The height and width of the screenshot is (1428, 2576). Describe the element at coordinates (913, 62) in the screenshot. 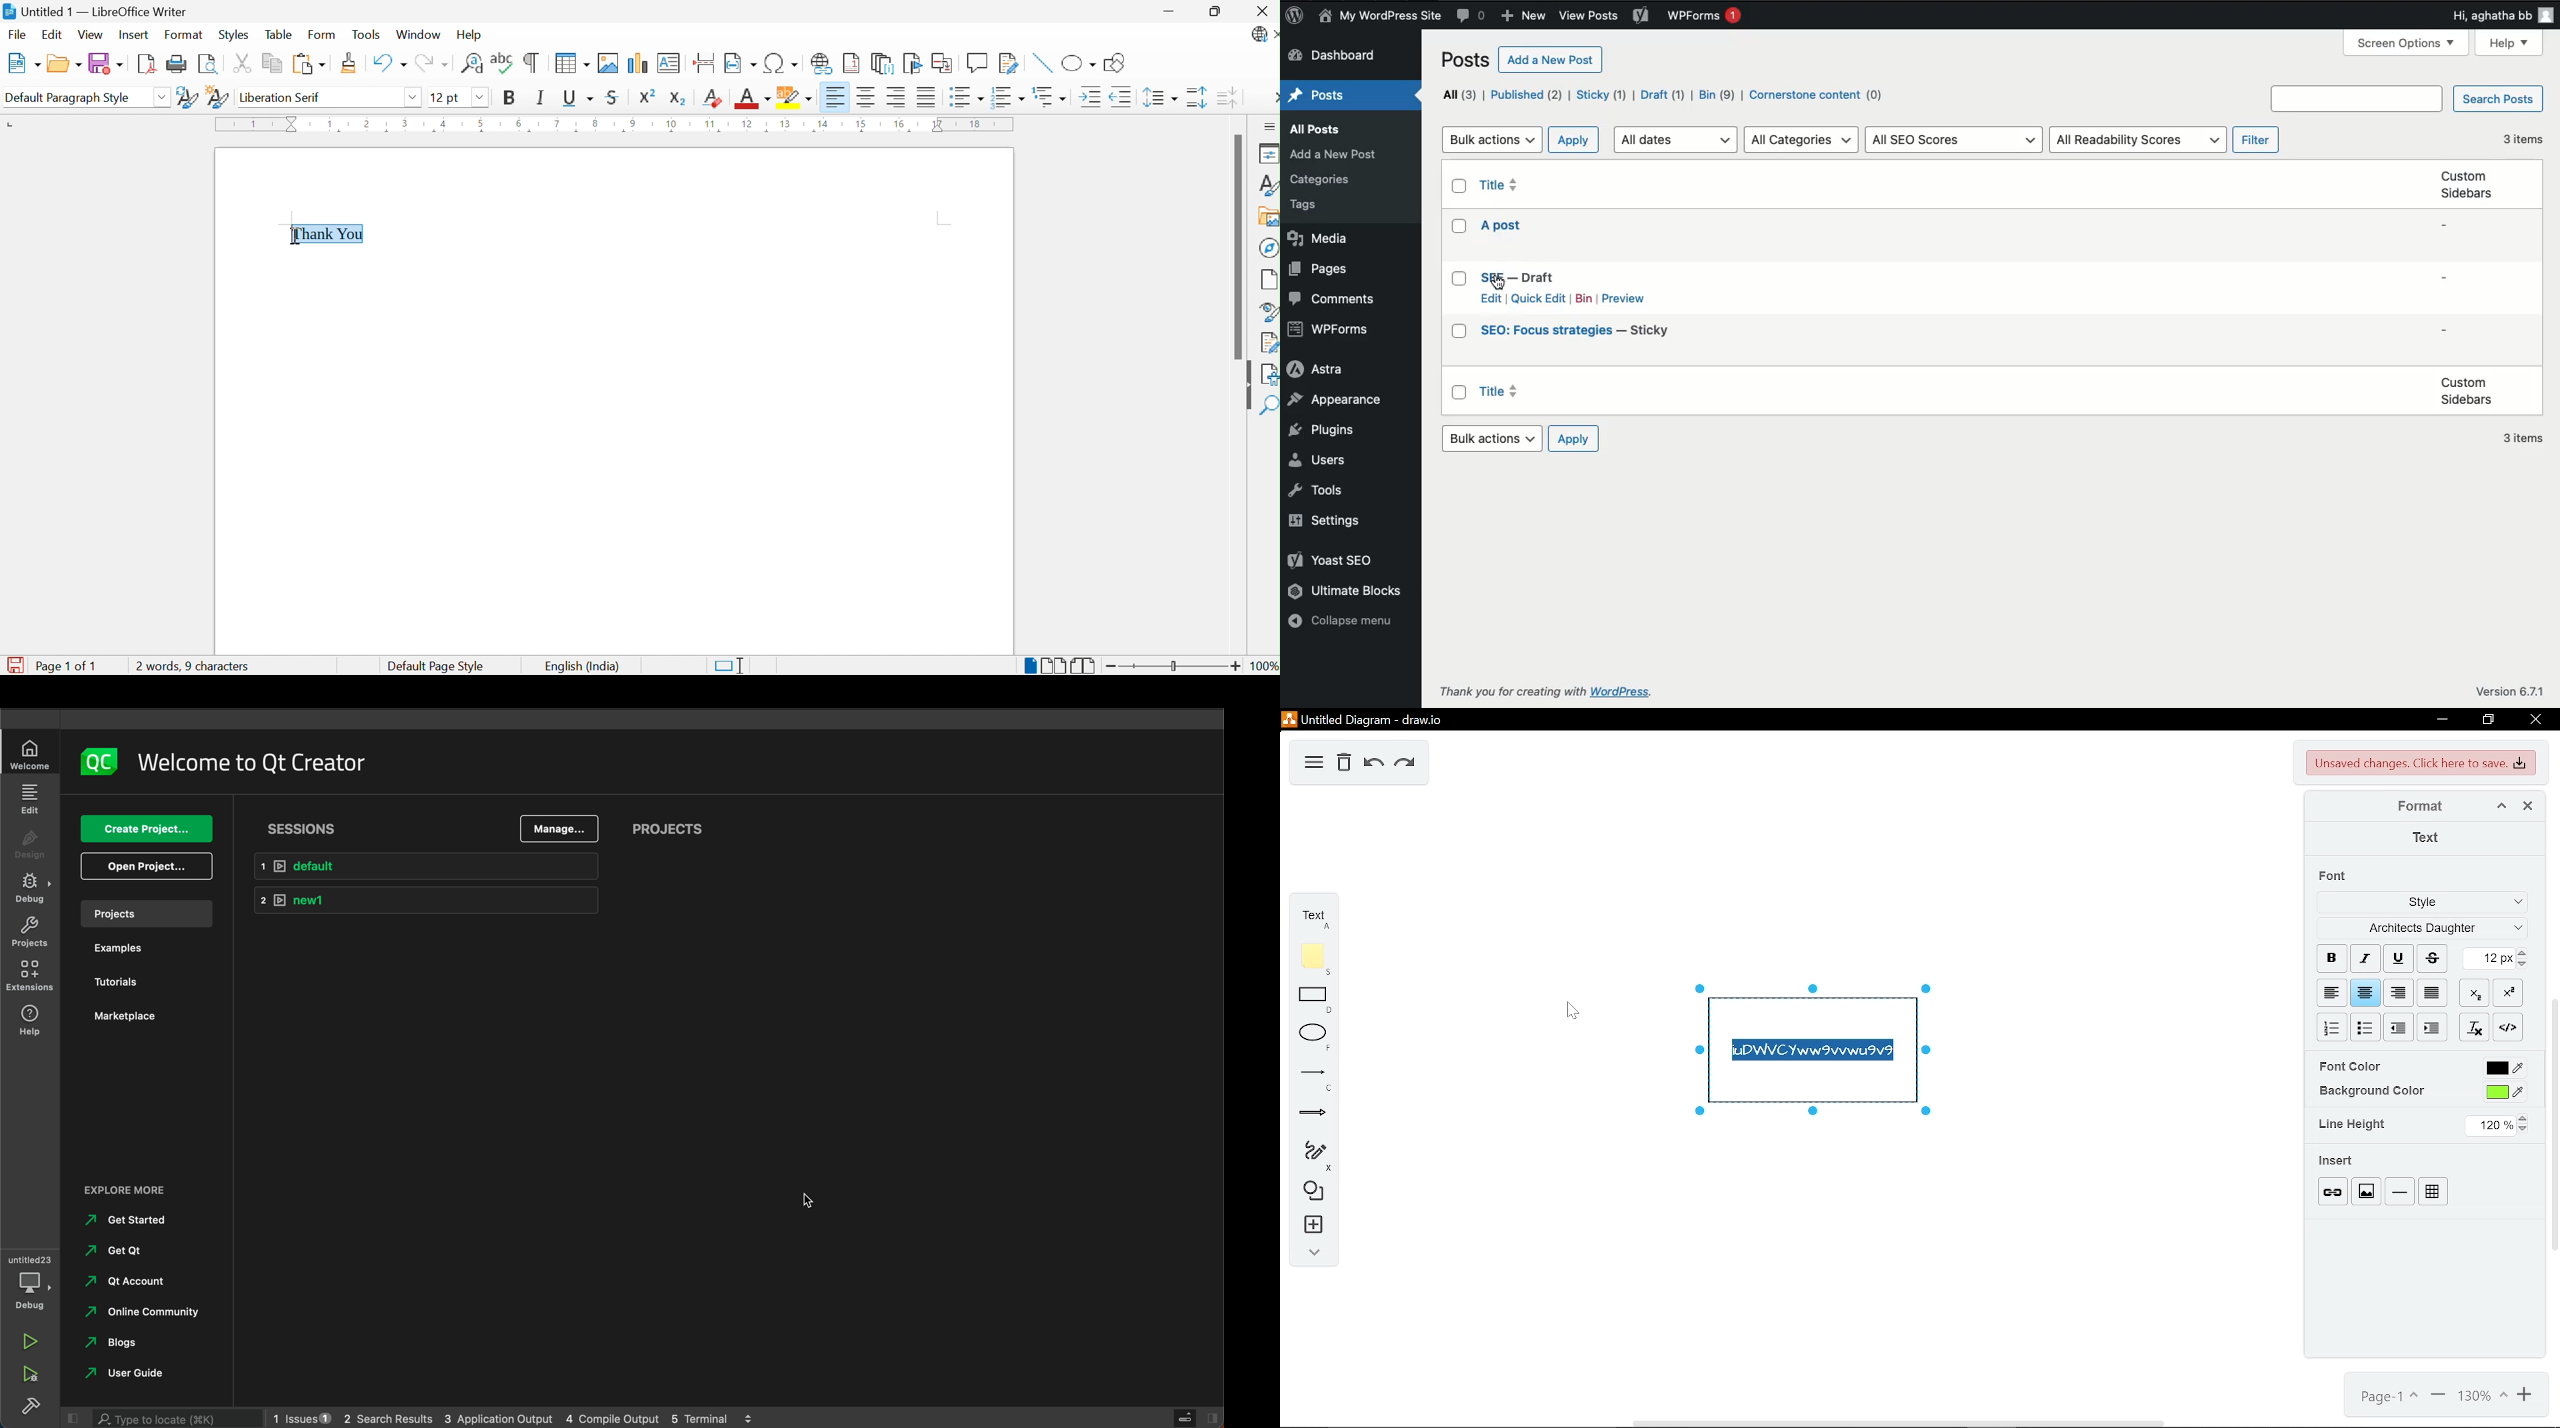

I see `Bookmark` at that location.